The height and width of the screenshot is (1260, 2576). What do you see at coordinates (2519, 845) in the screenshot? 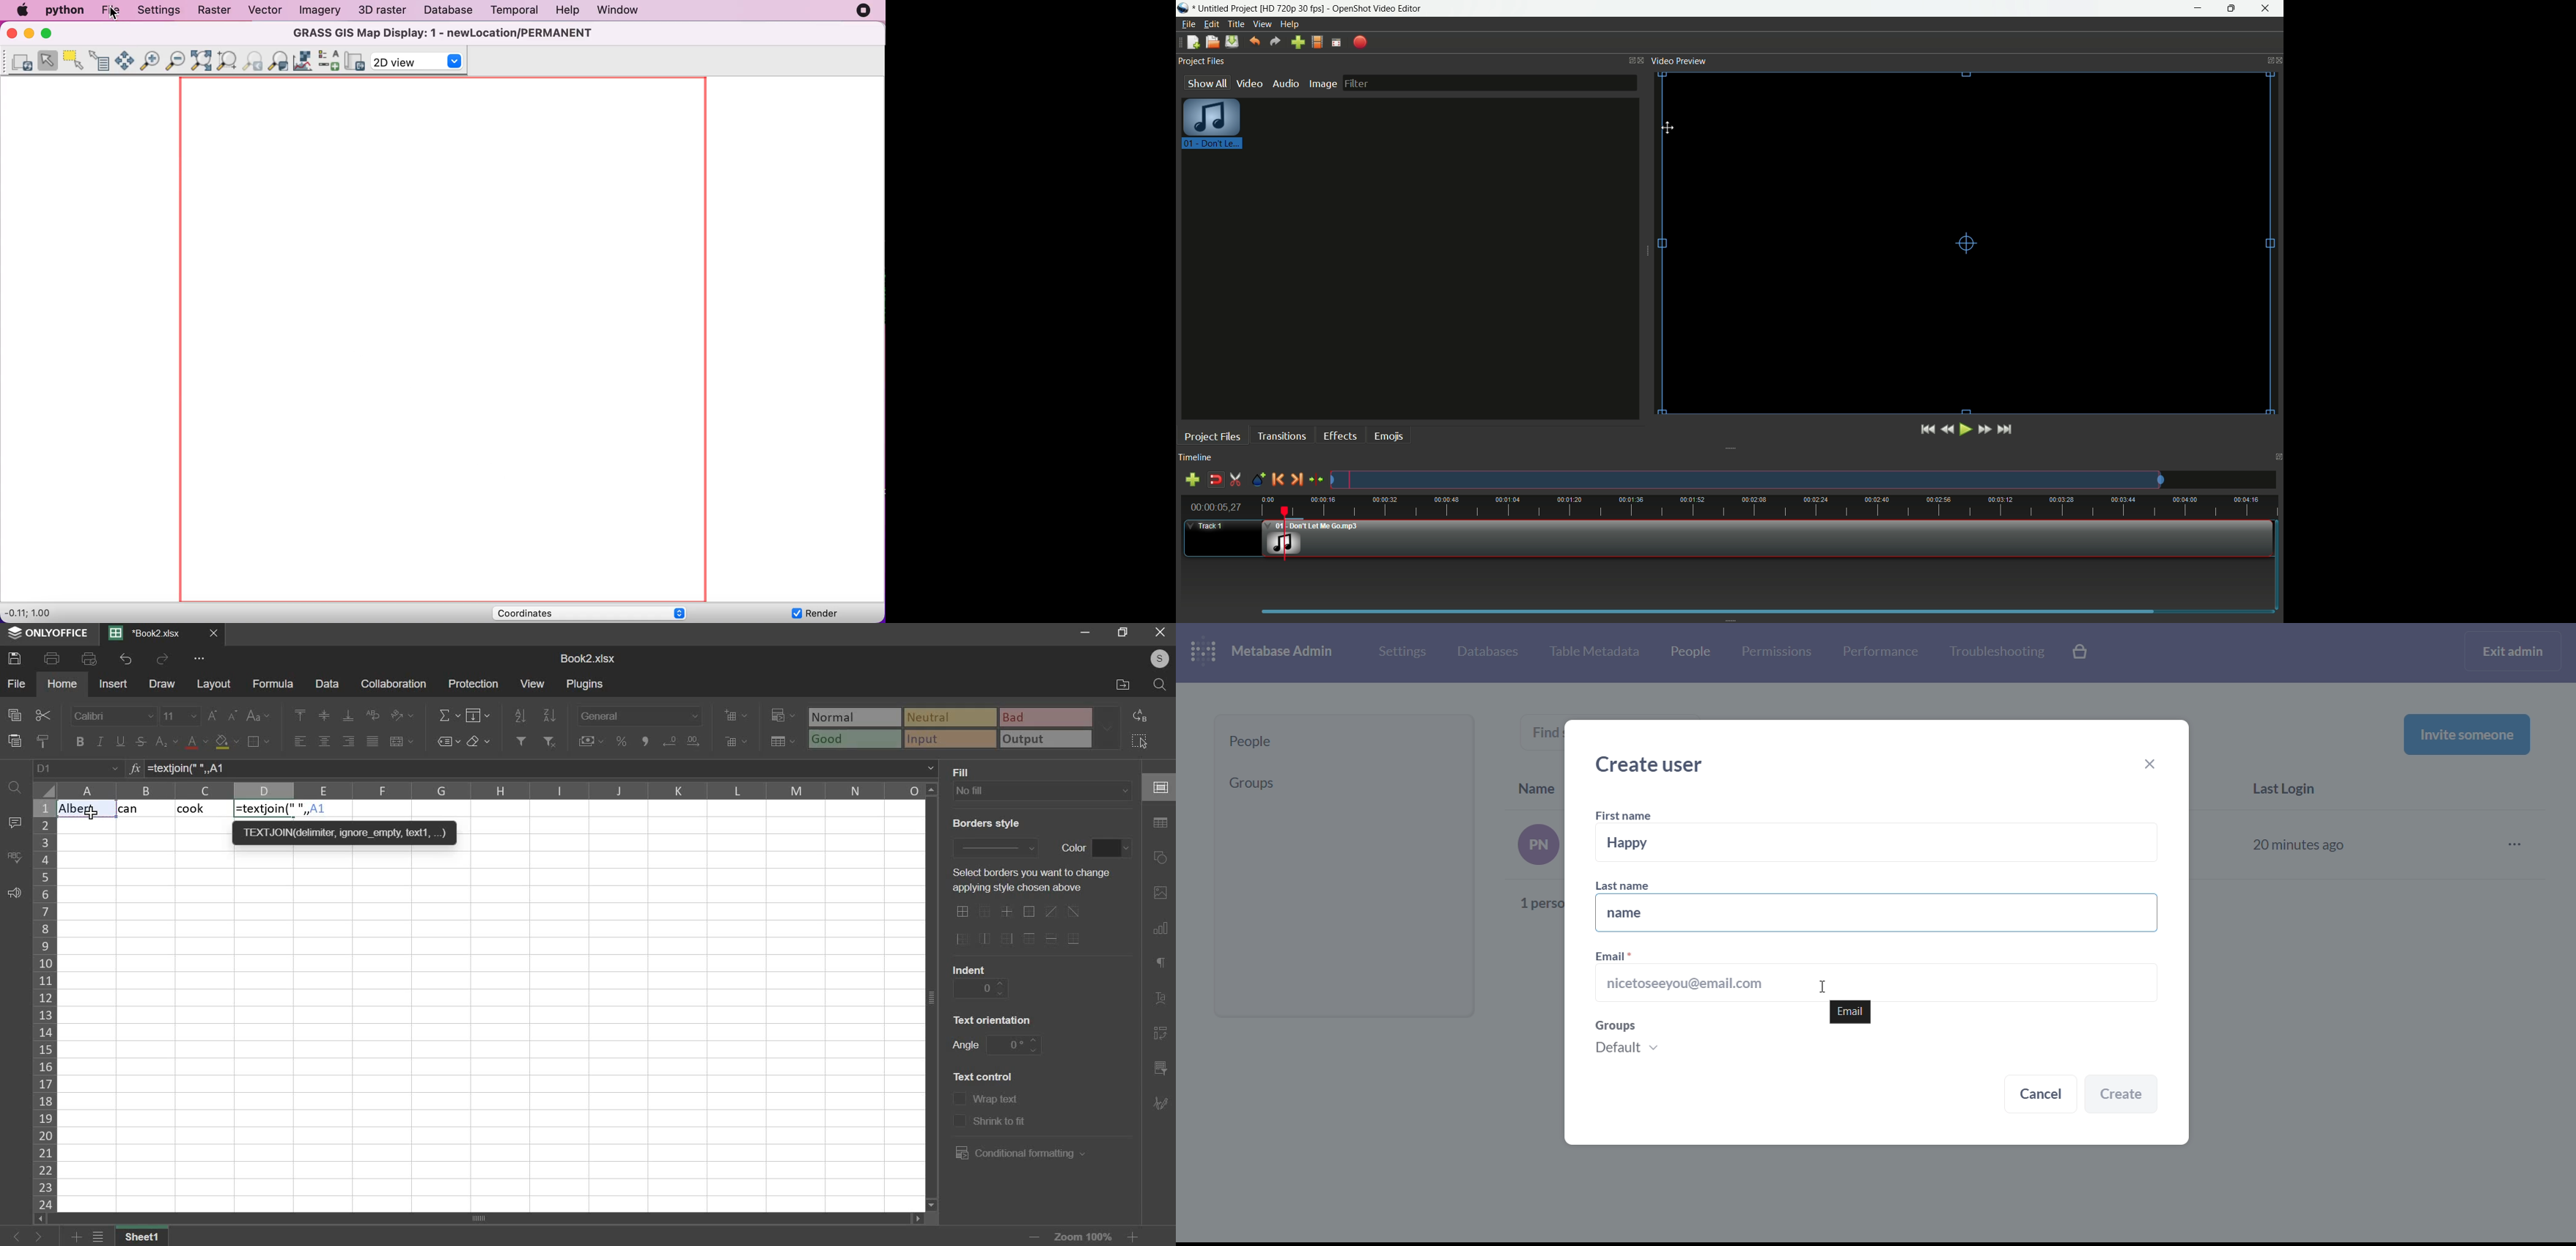
I see `more` at bounding box center [2519, 845].